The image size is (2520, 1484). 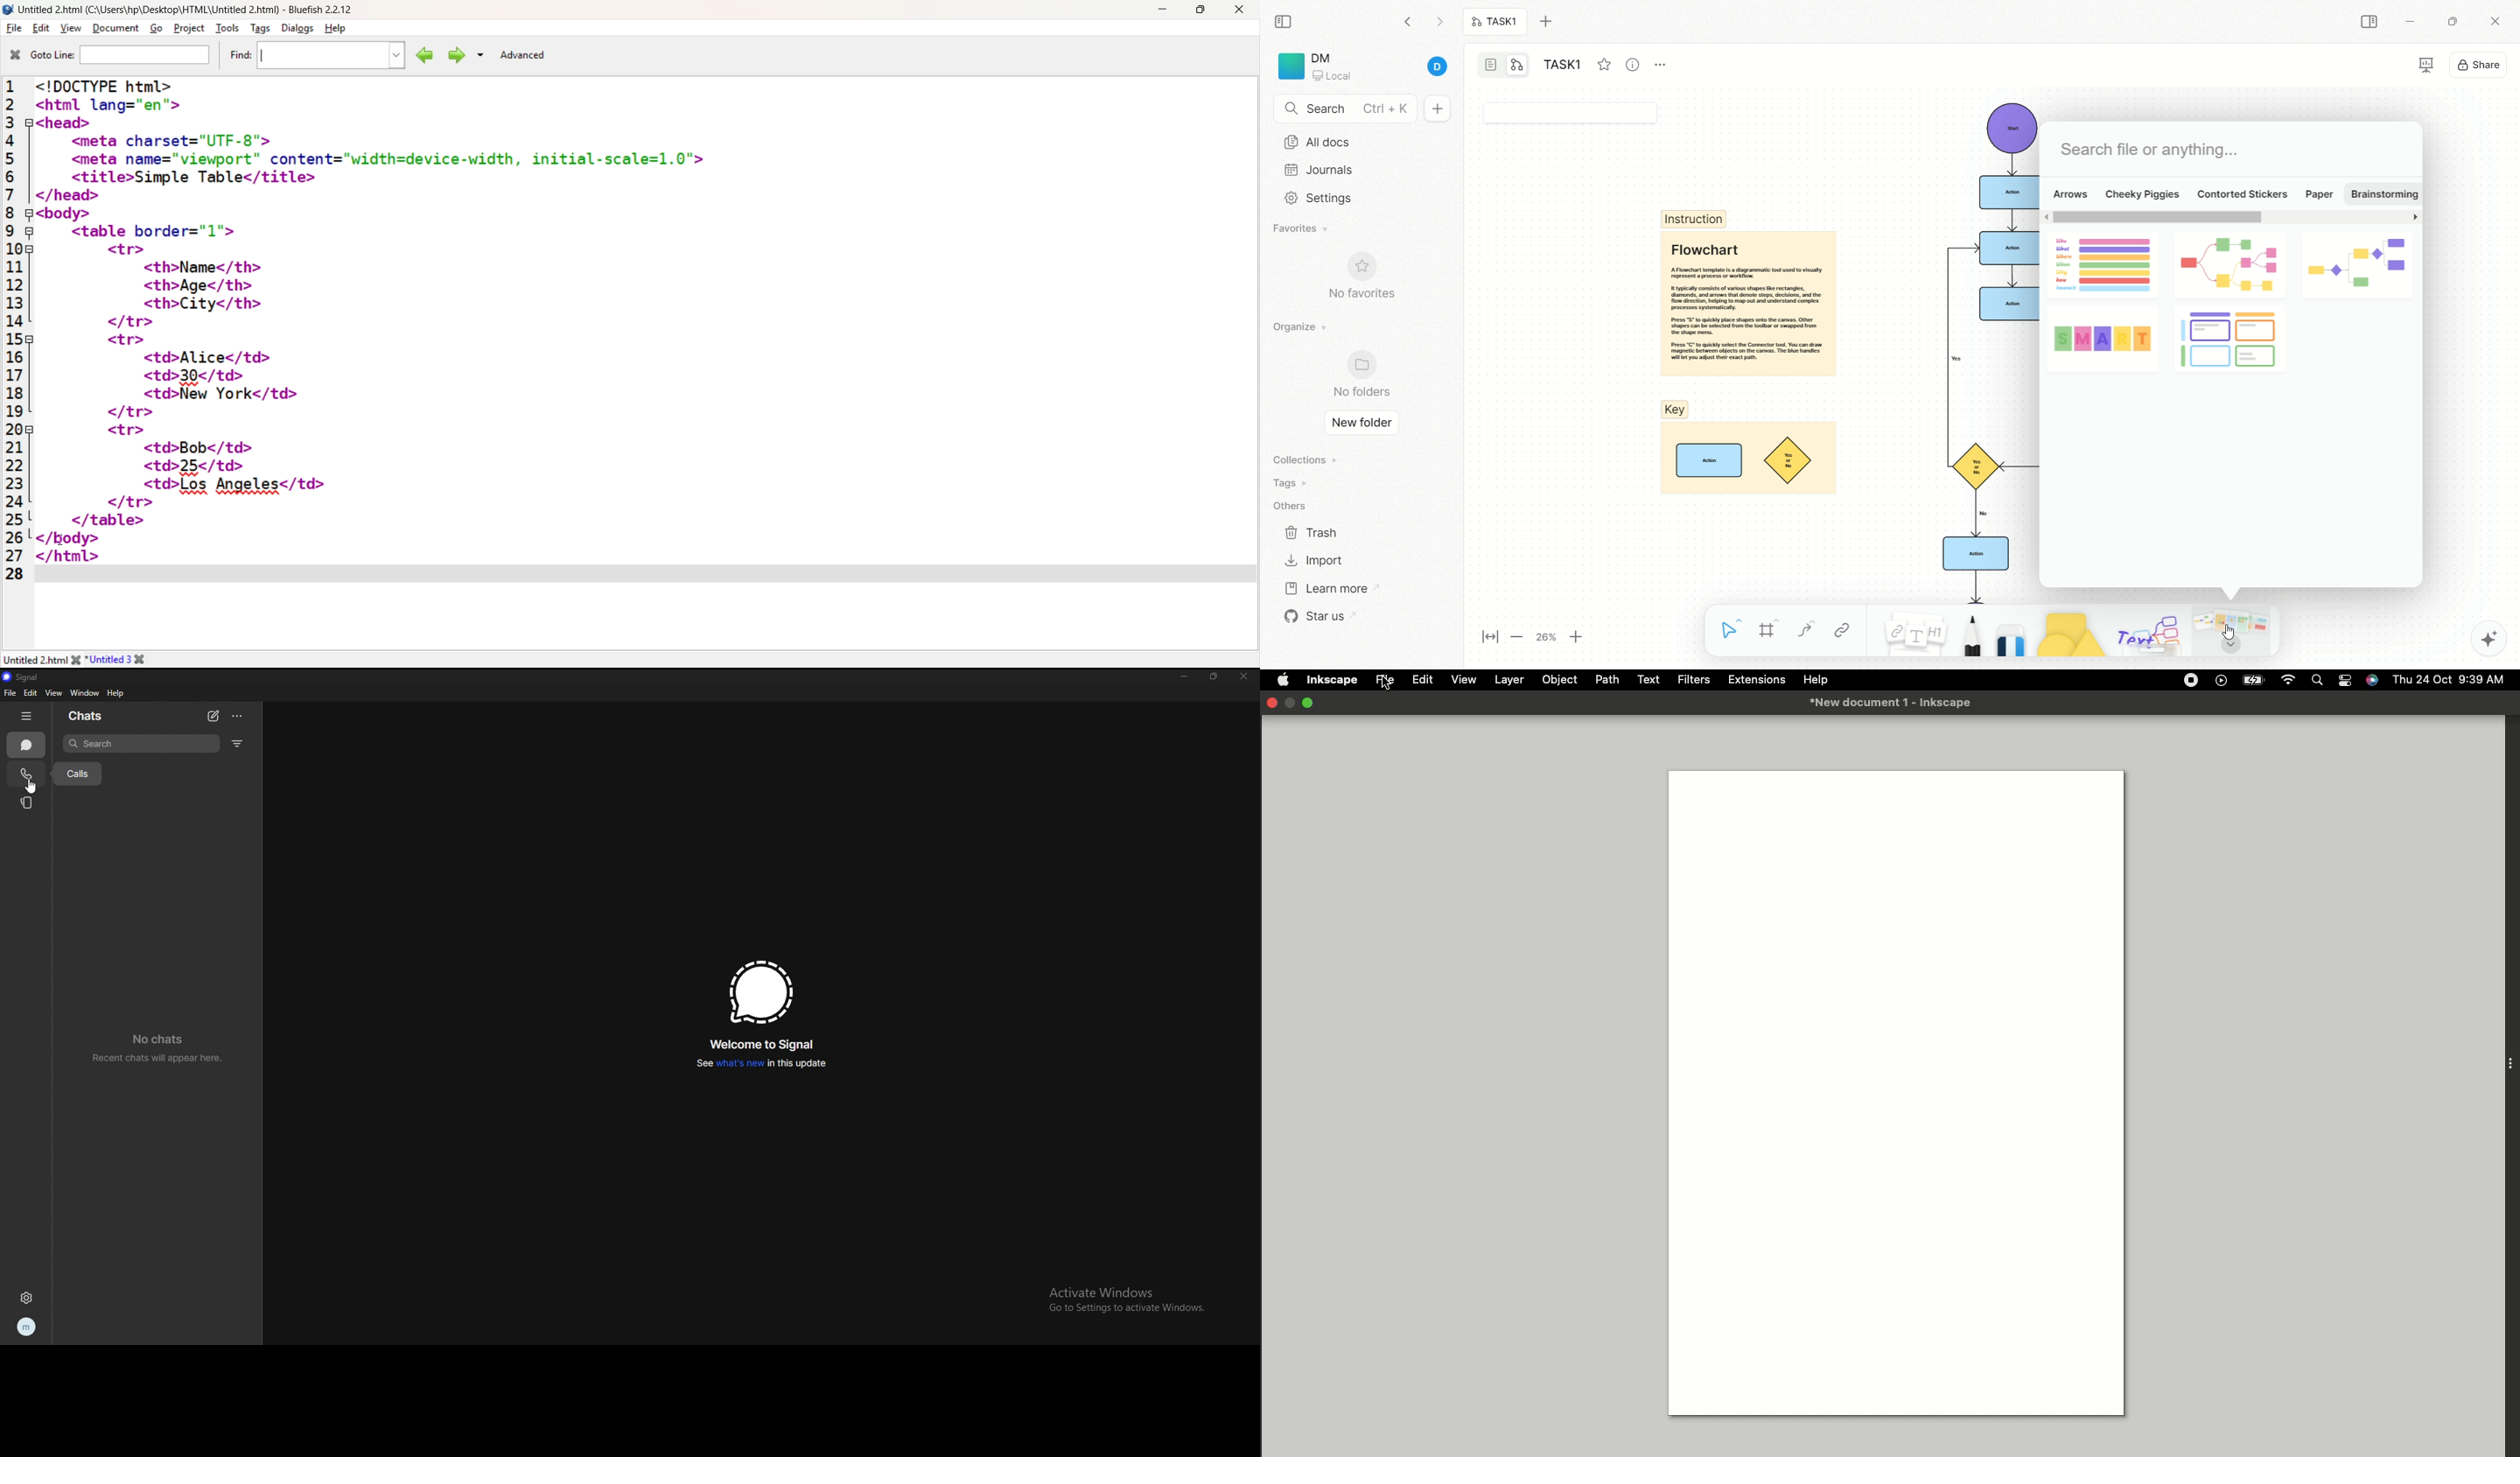 I want to click on Search, so click(x=2316, y=680).